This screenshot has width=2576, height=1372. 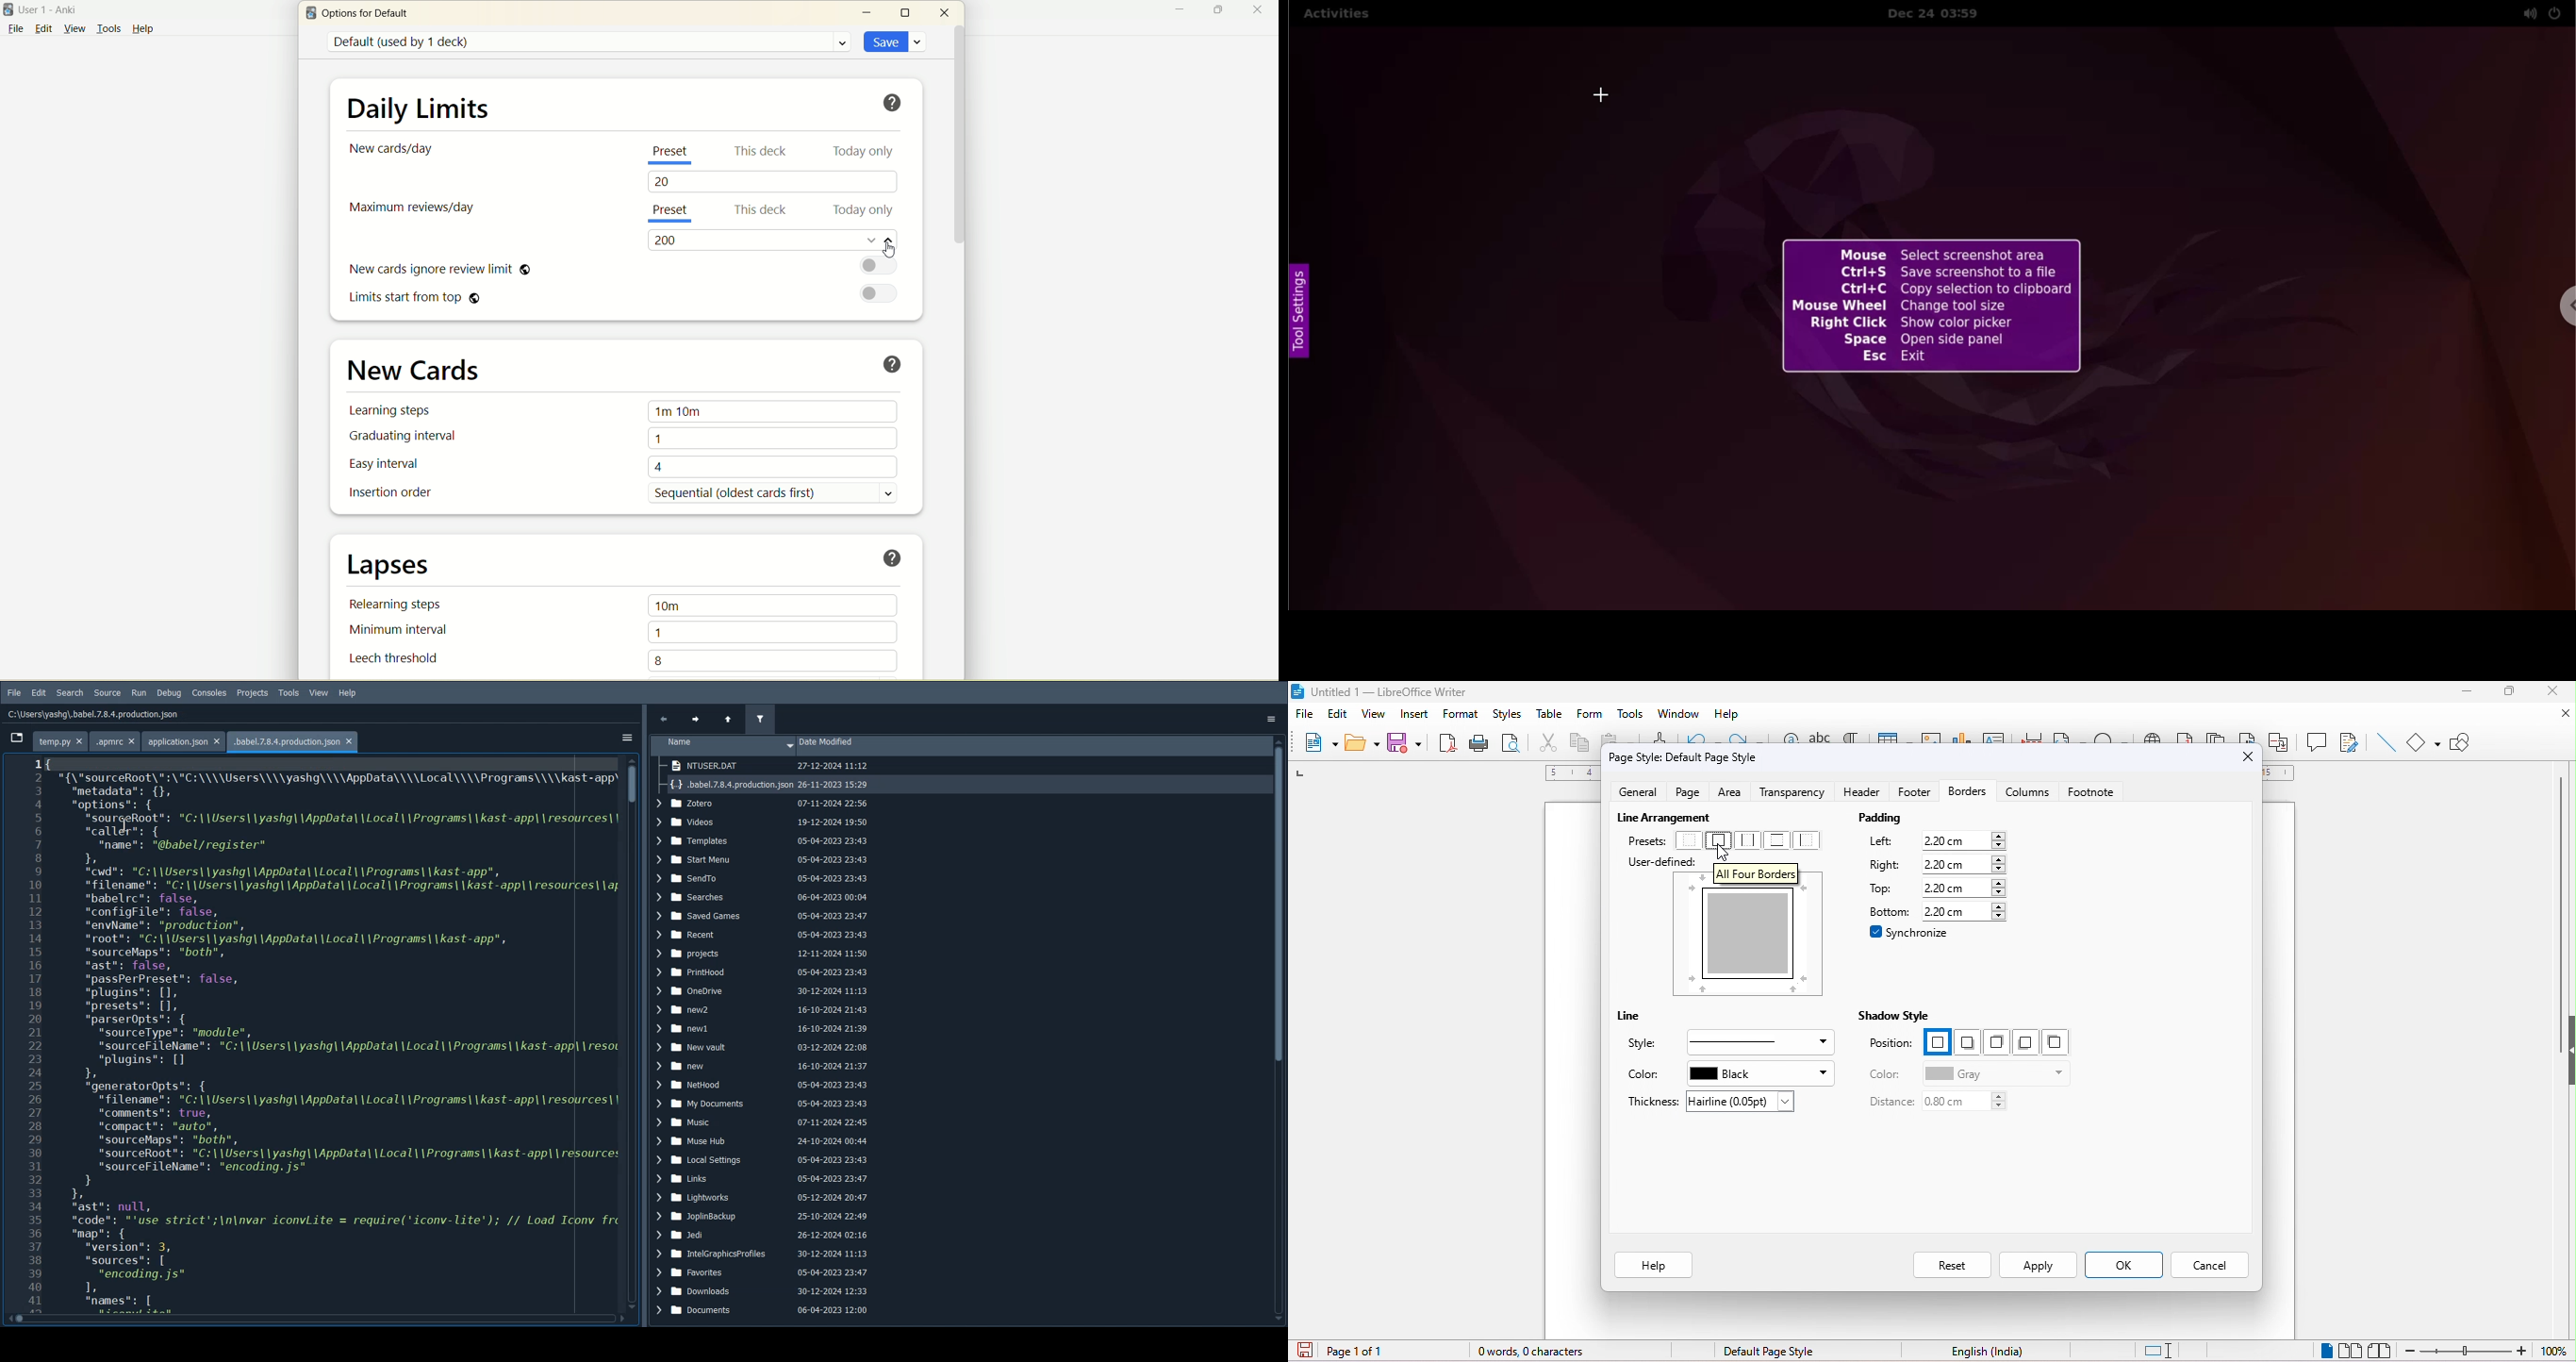 I want to click on close, so click(x=947, y=12).